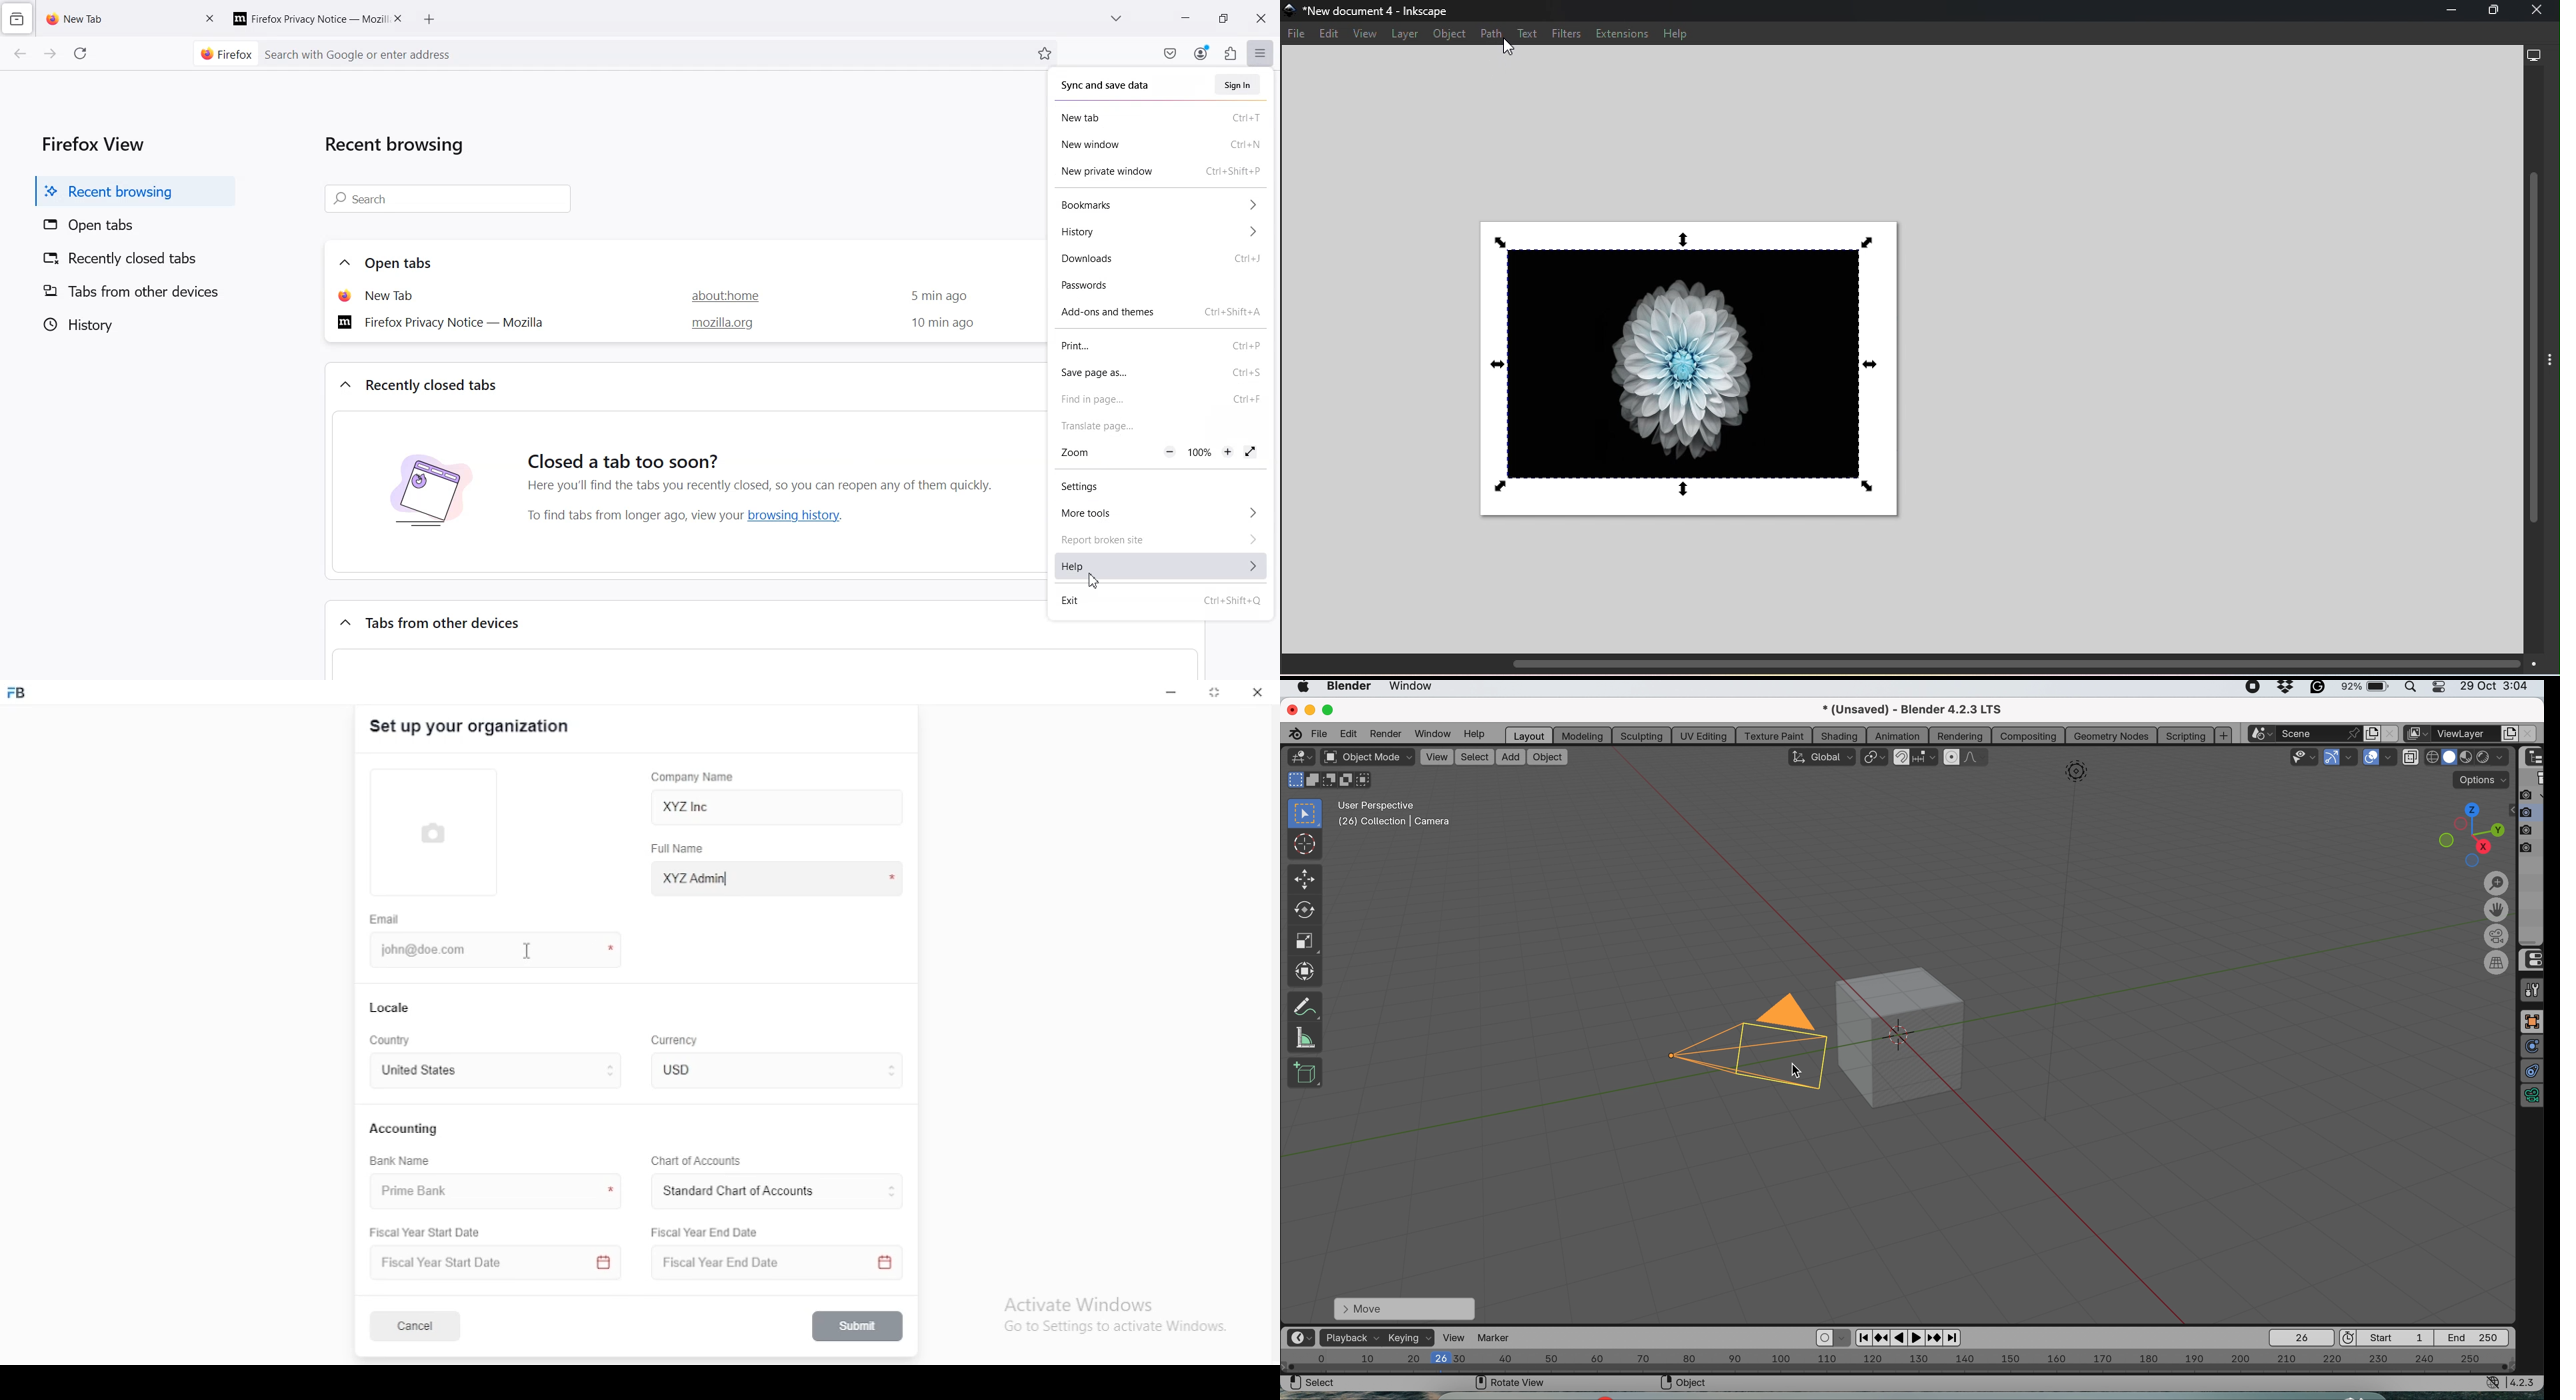  Describe the element at coordinates (693, 1160) in the screenshot. I see `Chart of Accounts` at that location.